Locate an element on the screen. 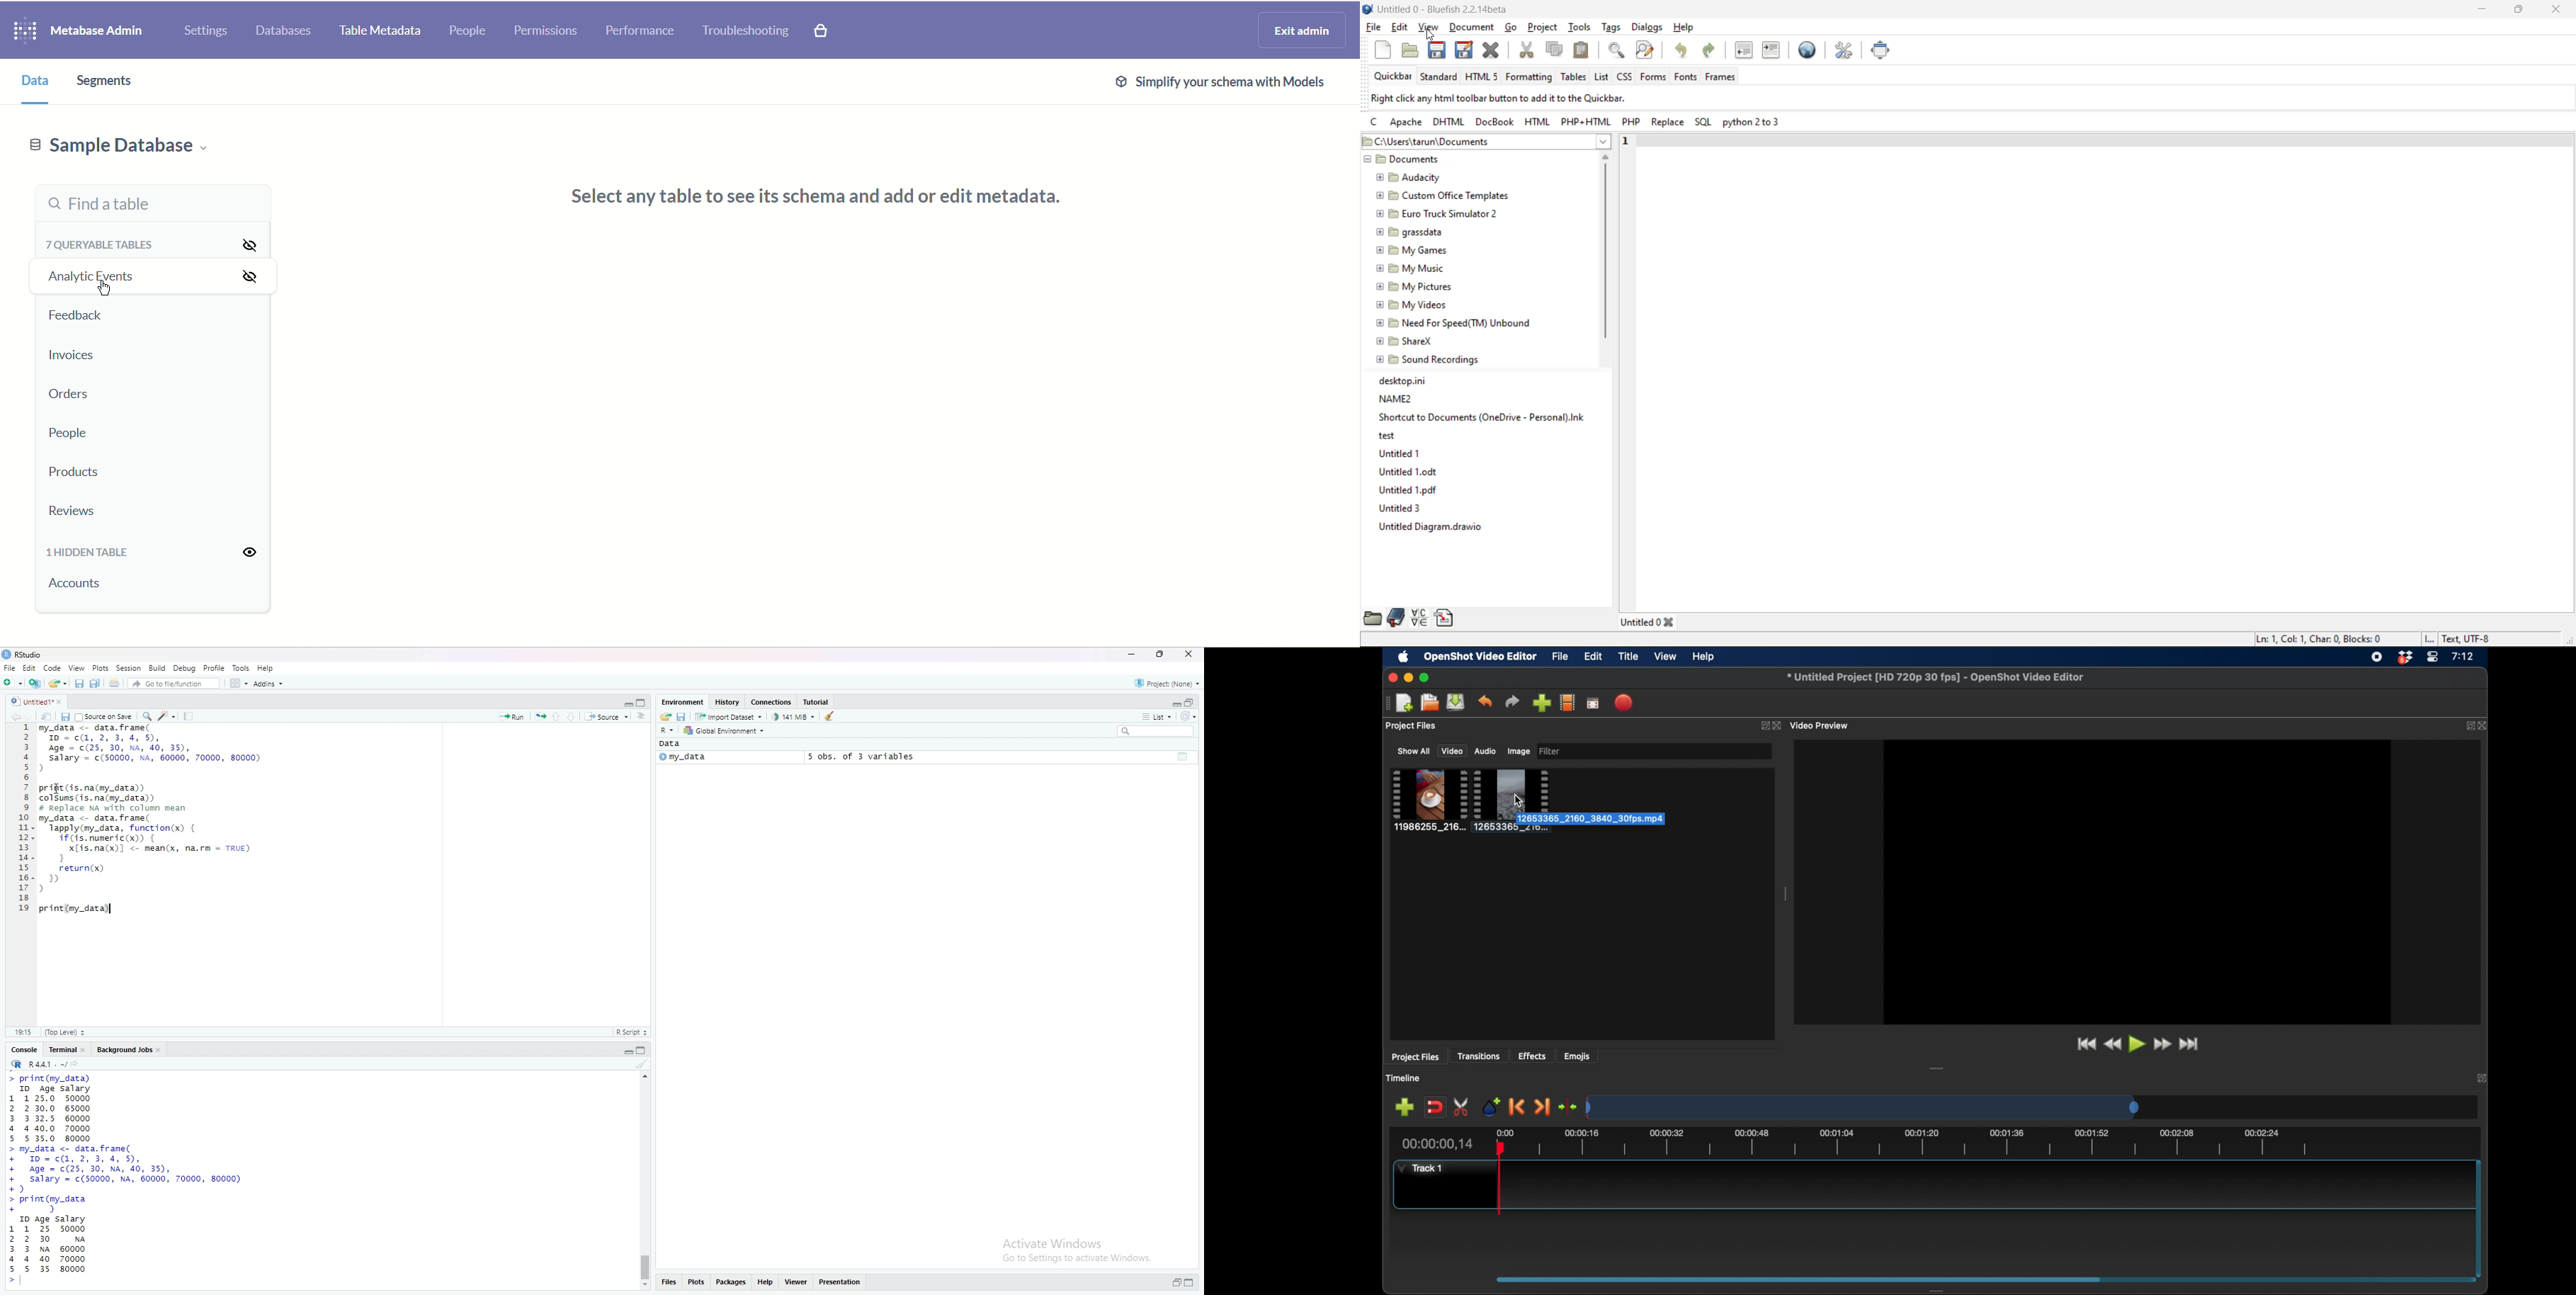 Image resolution: width=2576 pixels, height=1316 pixels. save current document is located at coordinates (65, 717).